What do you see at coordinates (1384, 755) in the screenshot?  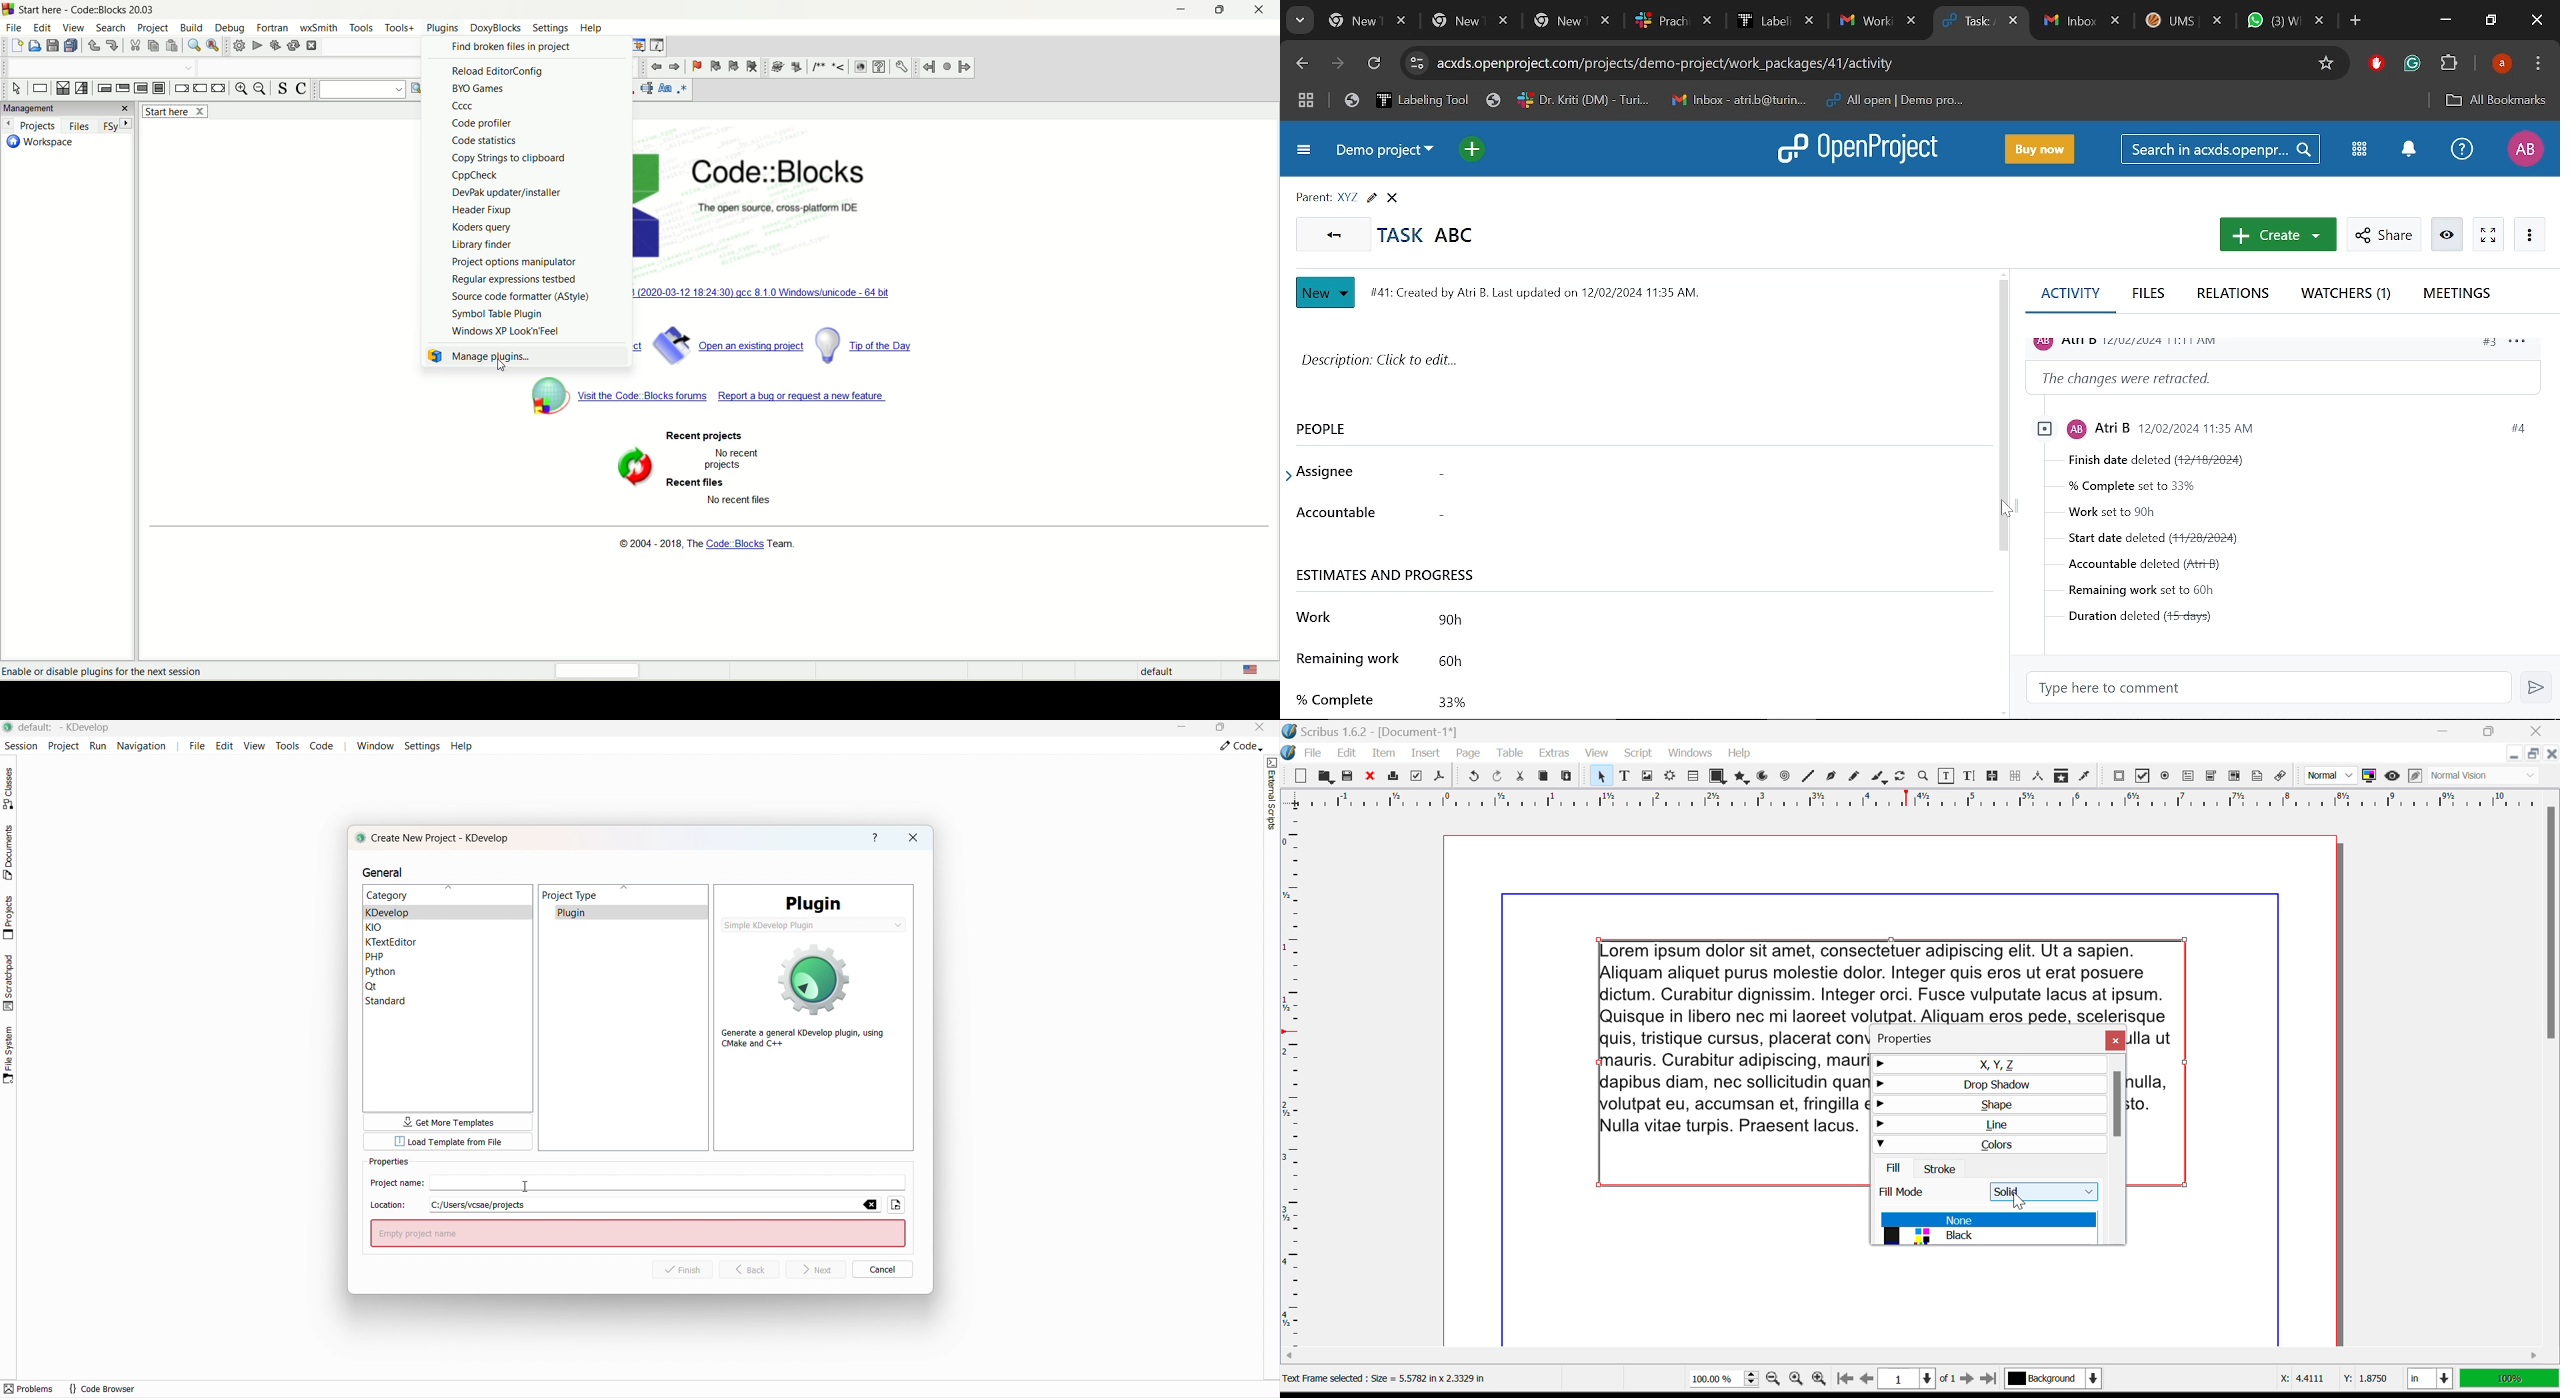 I see `Item` at bounding box center [1384, 755].